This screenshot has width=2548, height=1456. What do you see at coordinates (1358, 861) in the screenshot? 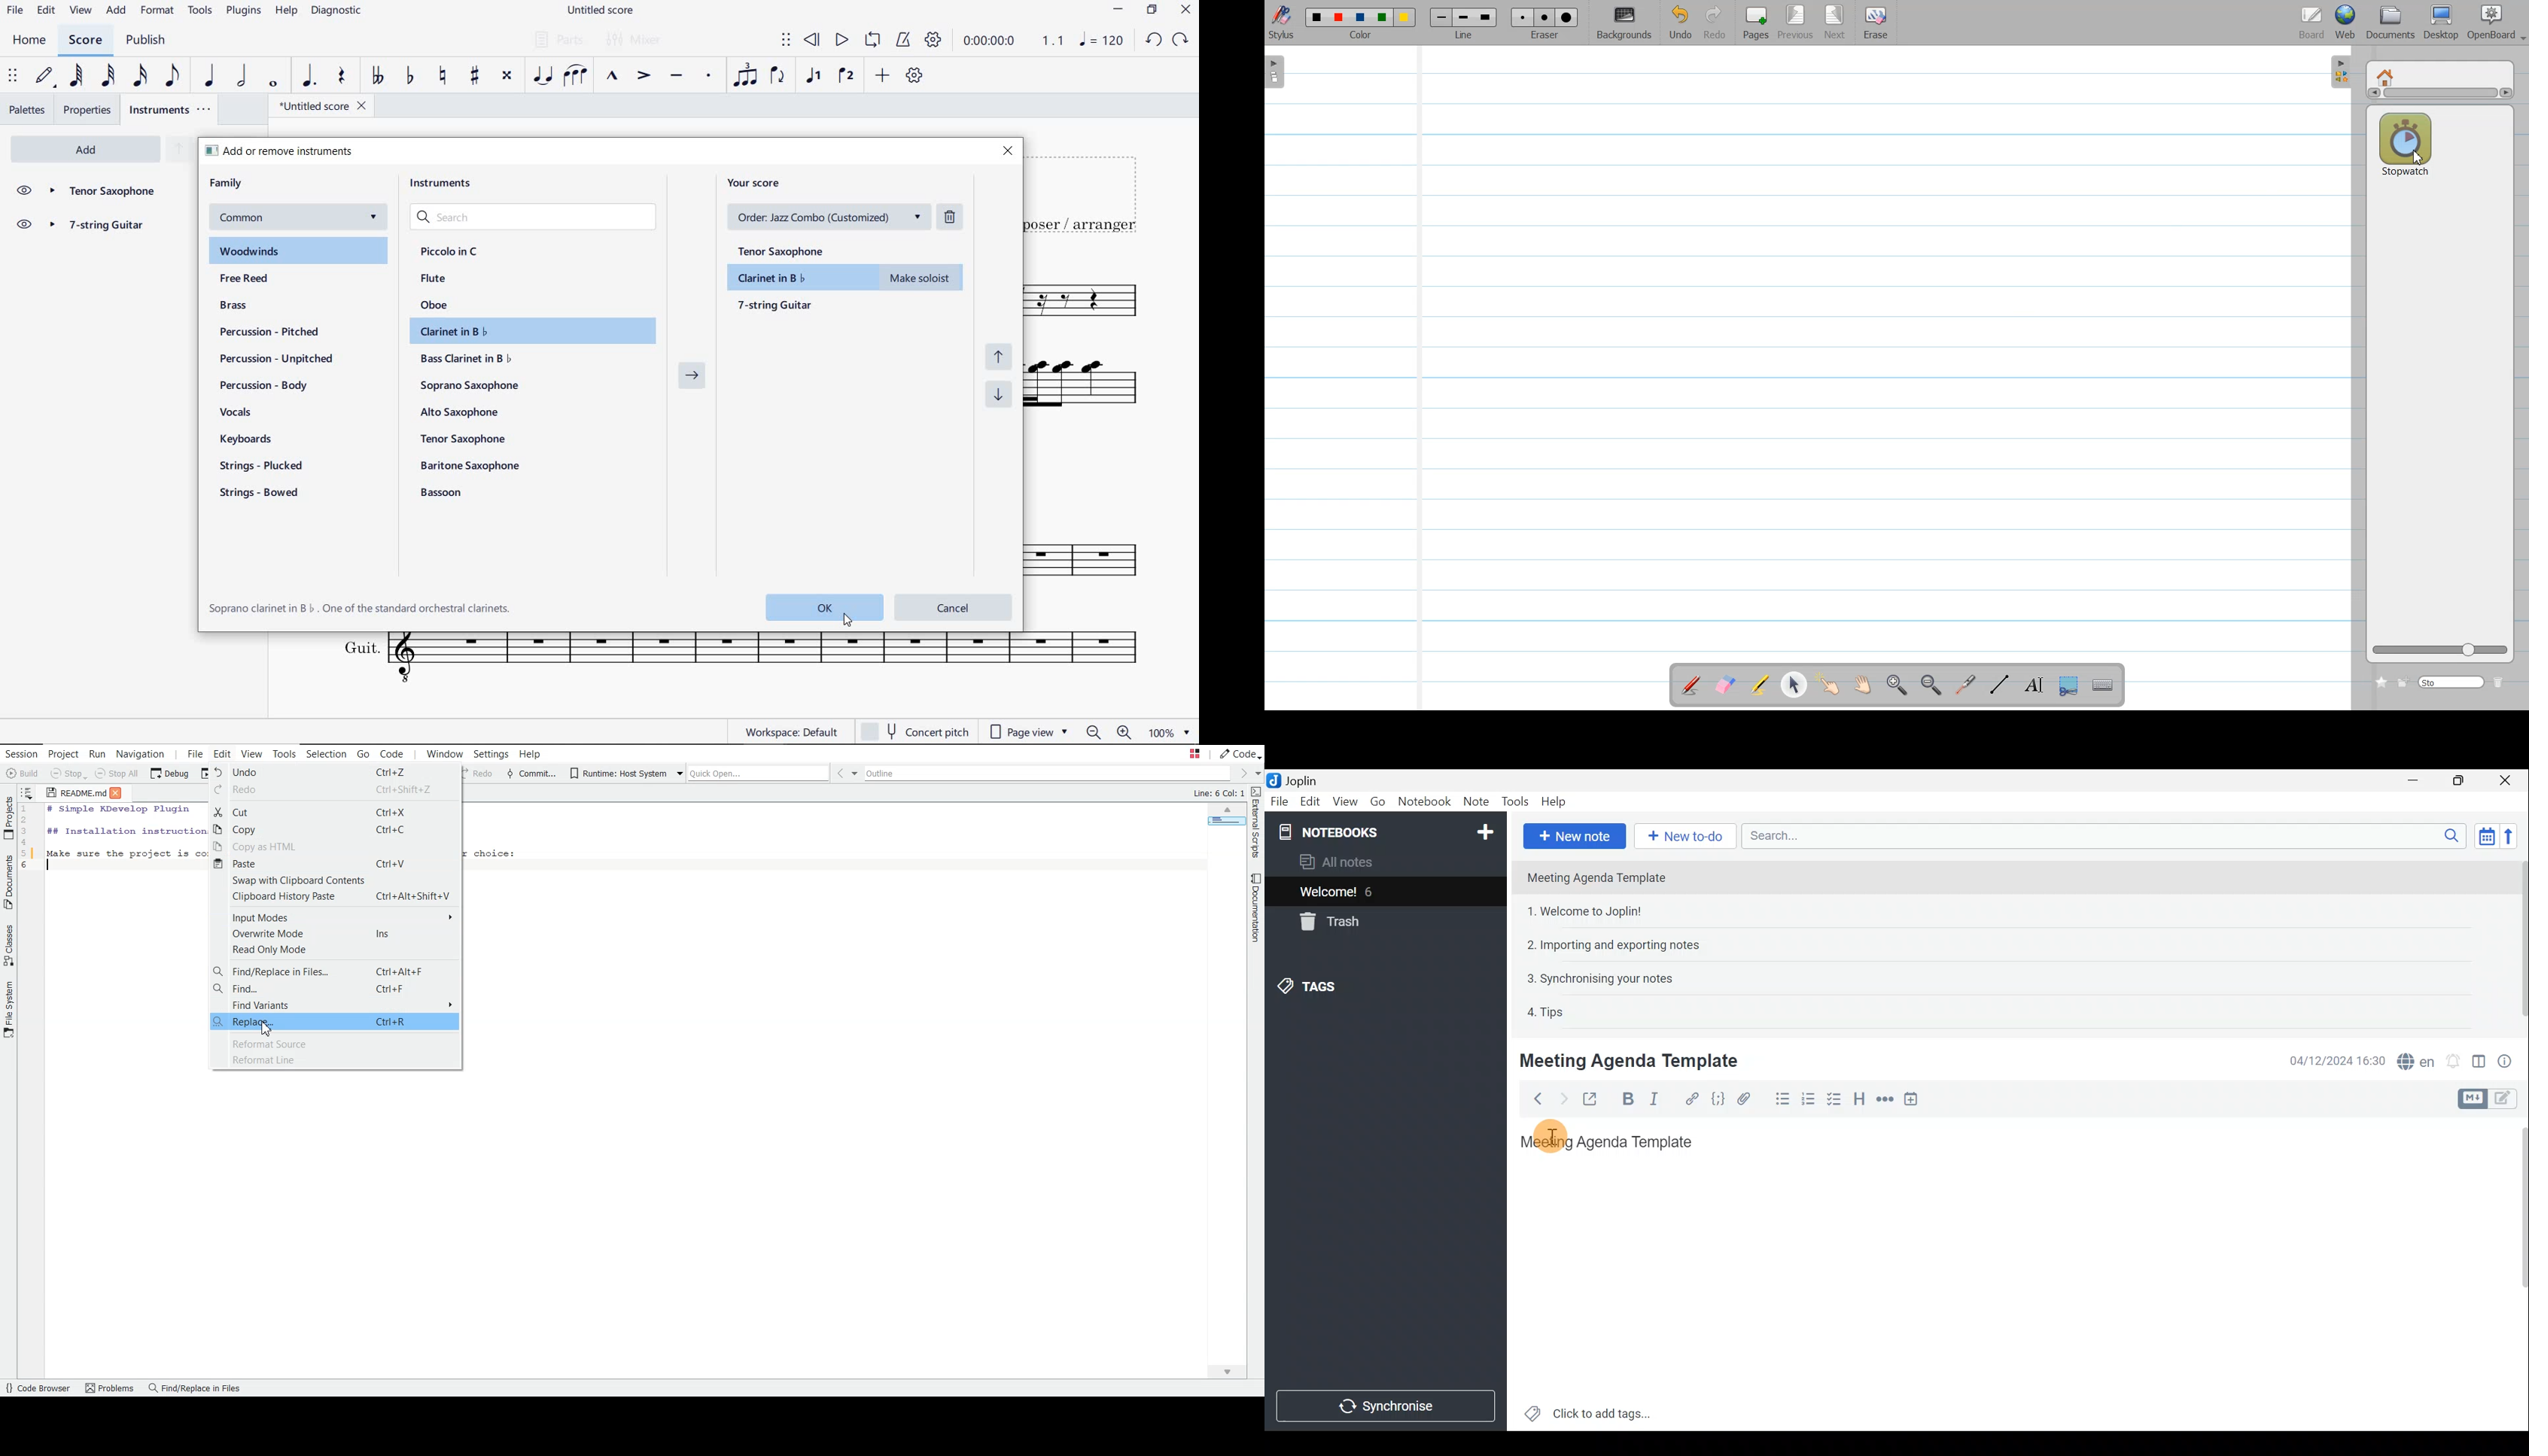
I see `All notes` at bounding box center [1358, 861].